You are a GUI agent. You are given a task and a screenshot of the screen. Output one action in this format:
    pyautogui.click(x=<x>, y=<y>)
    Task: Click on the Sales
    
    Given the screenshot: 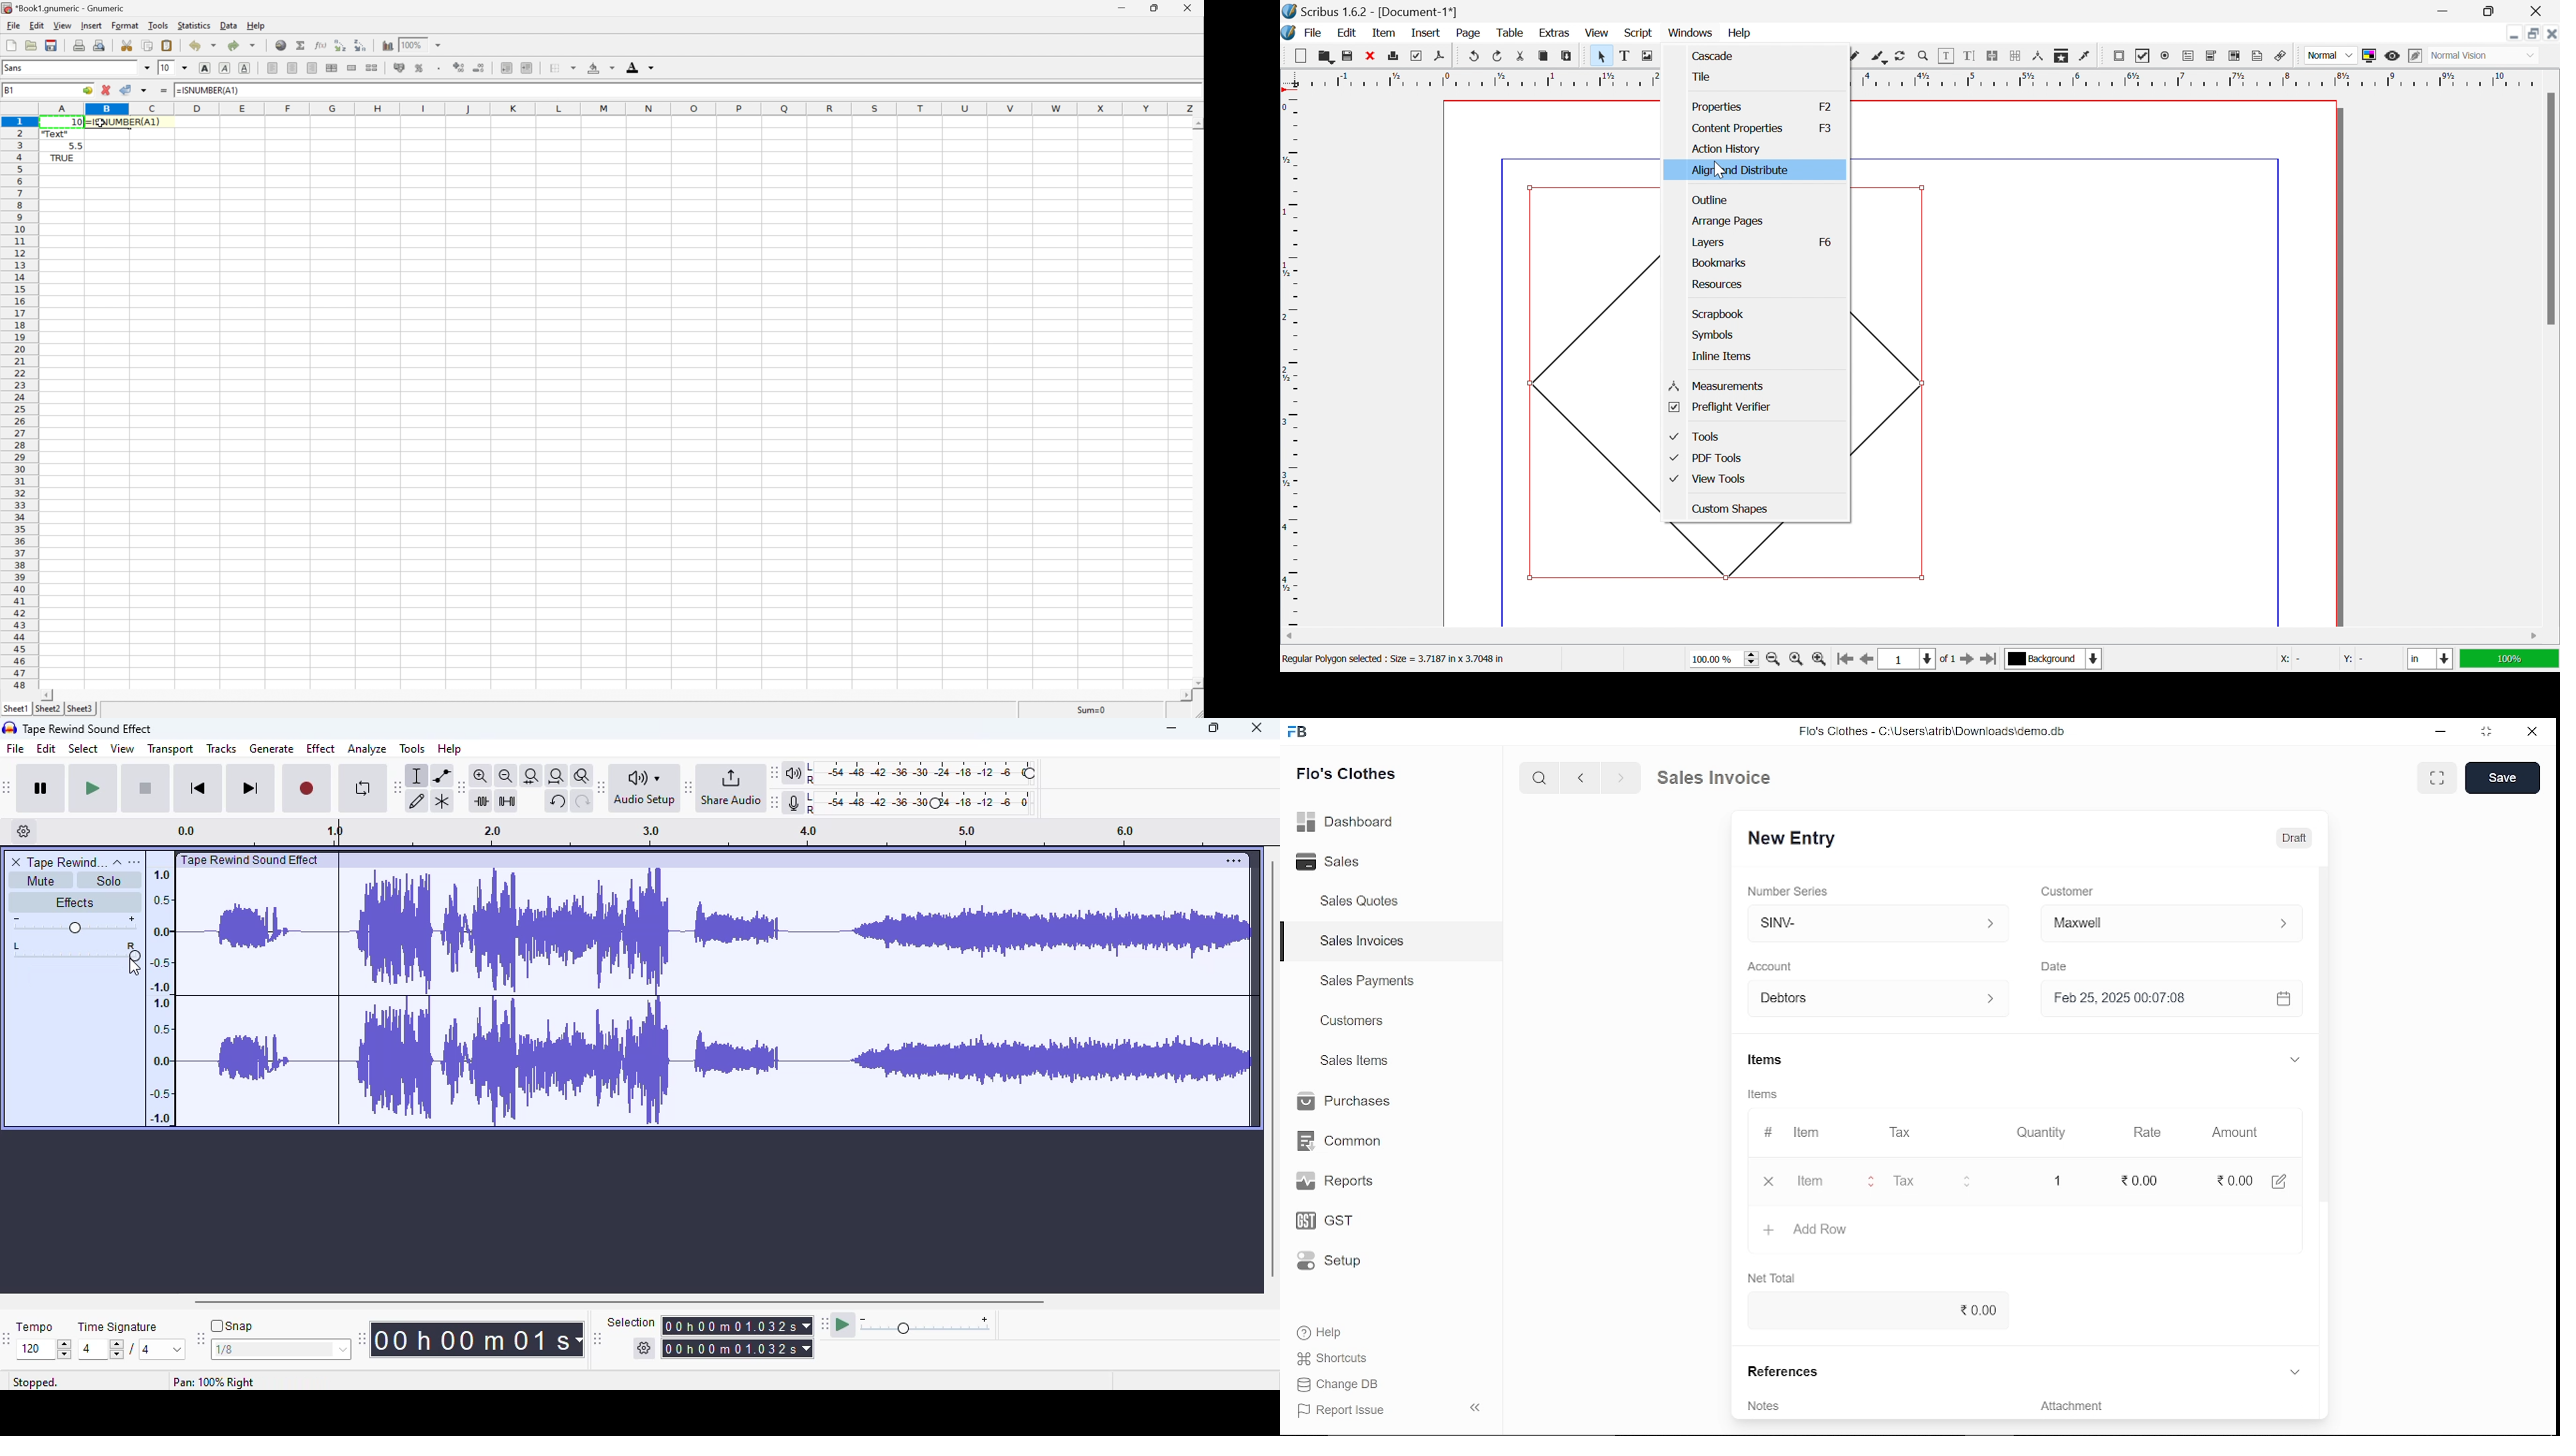 What is the action you would take?
    pyautogui.click(x=1337, y=860)
    